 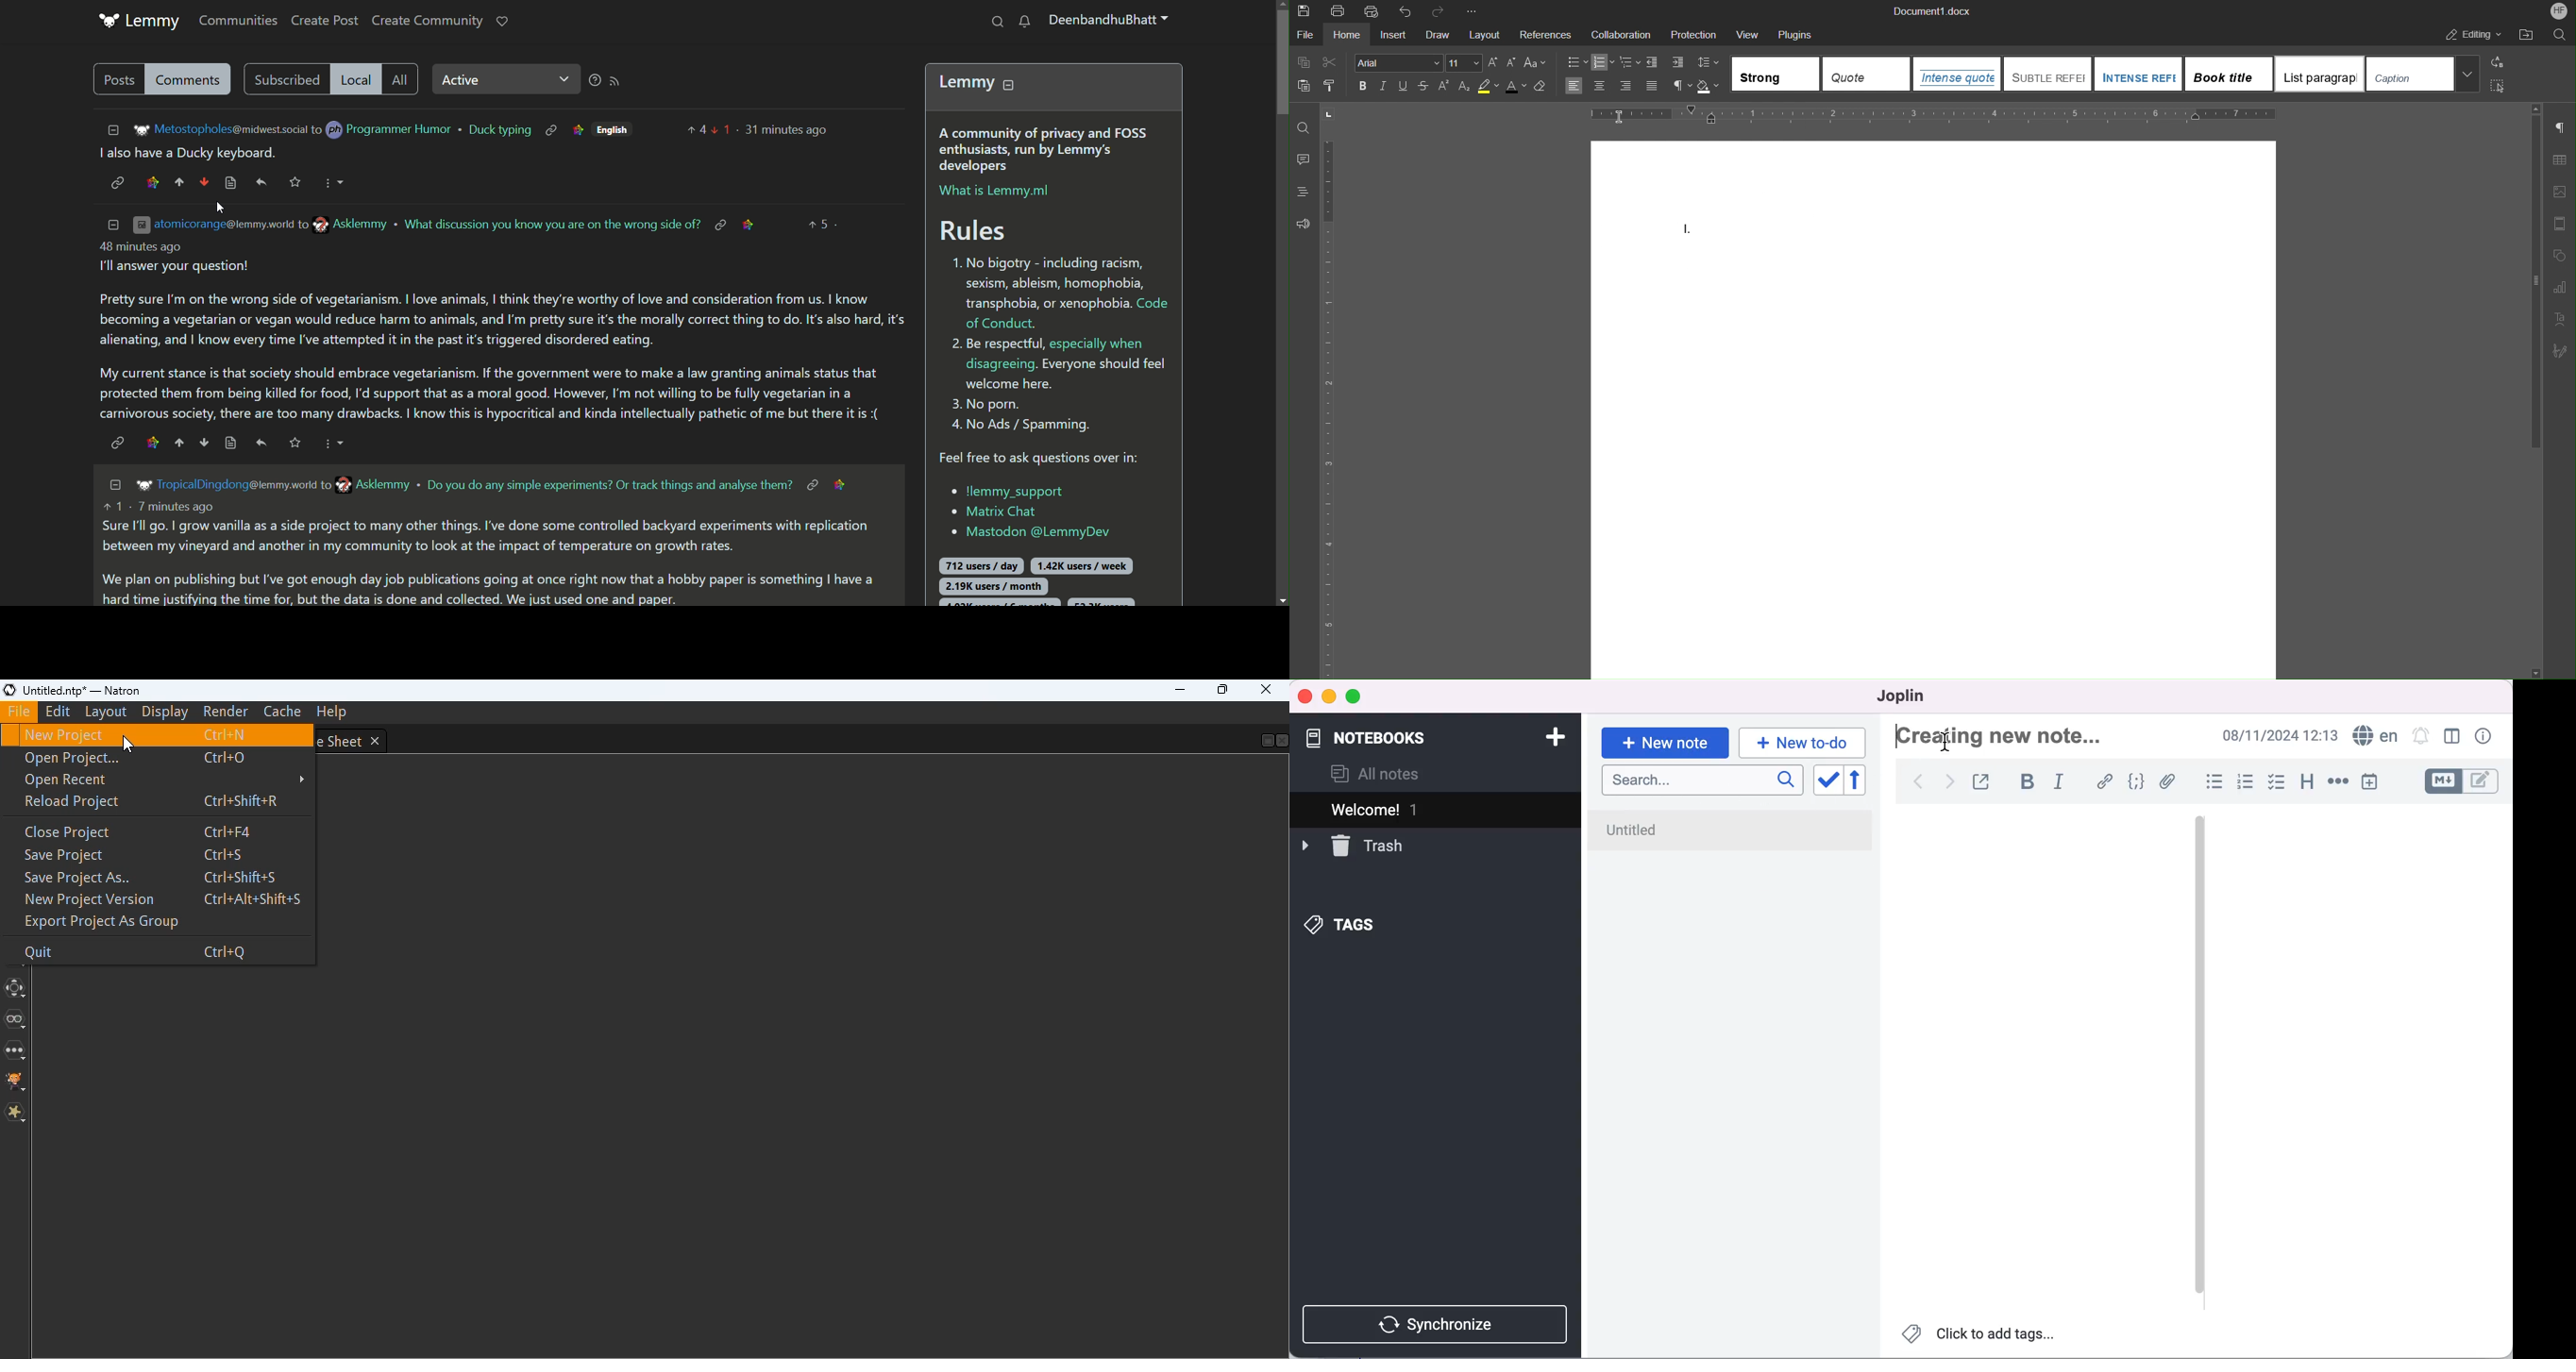 What do you see at coordinates (218, 208) in the screenshot?
I see `cursor` at bounding box center [218, 208].